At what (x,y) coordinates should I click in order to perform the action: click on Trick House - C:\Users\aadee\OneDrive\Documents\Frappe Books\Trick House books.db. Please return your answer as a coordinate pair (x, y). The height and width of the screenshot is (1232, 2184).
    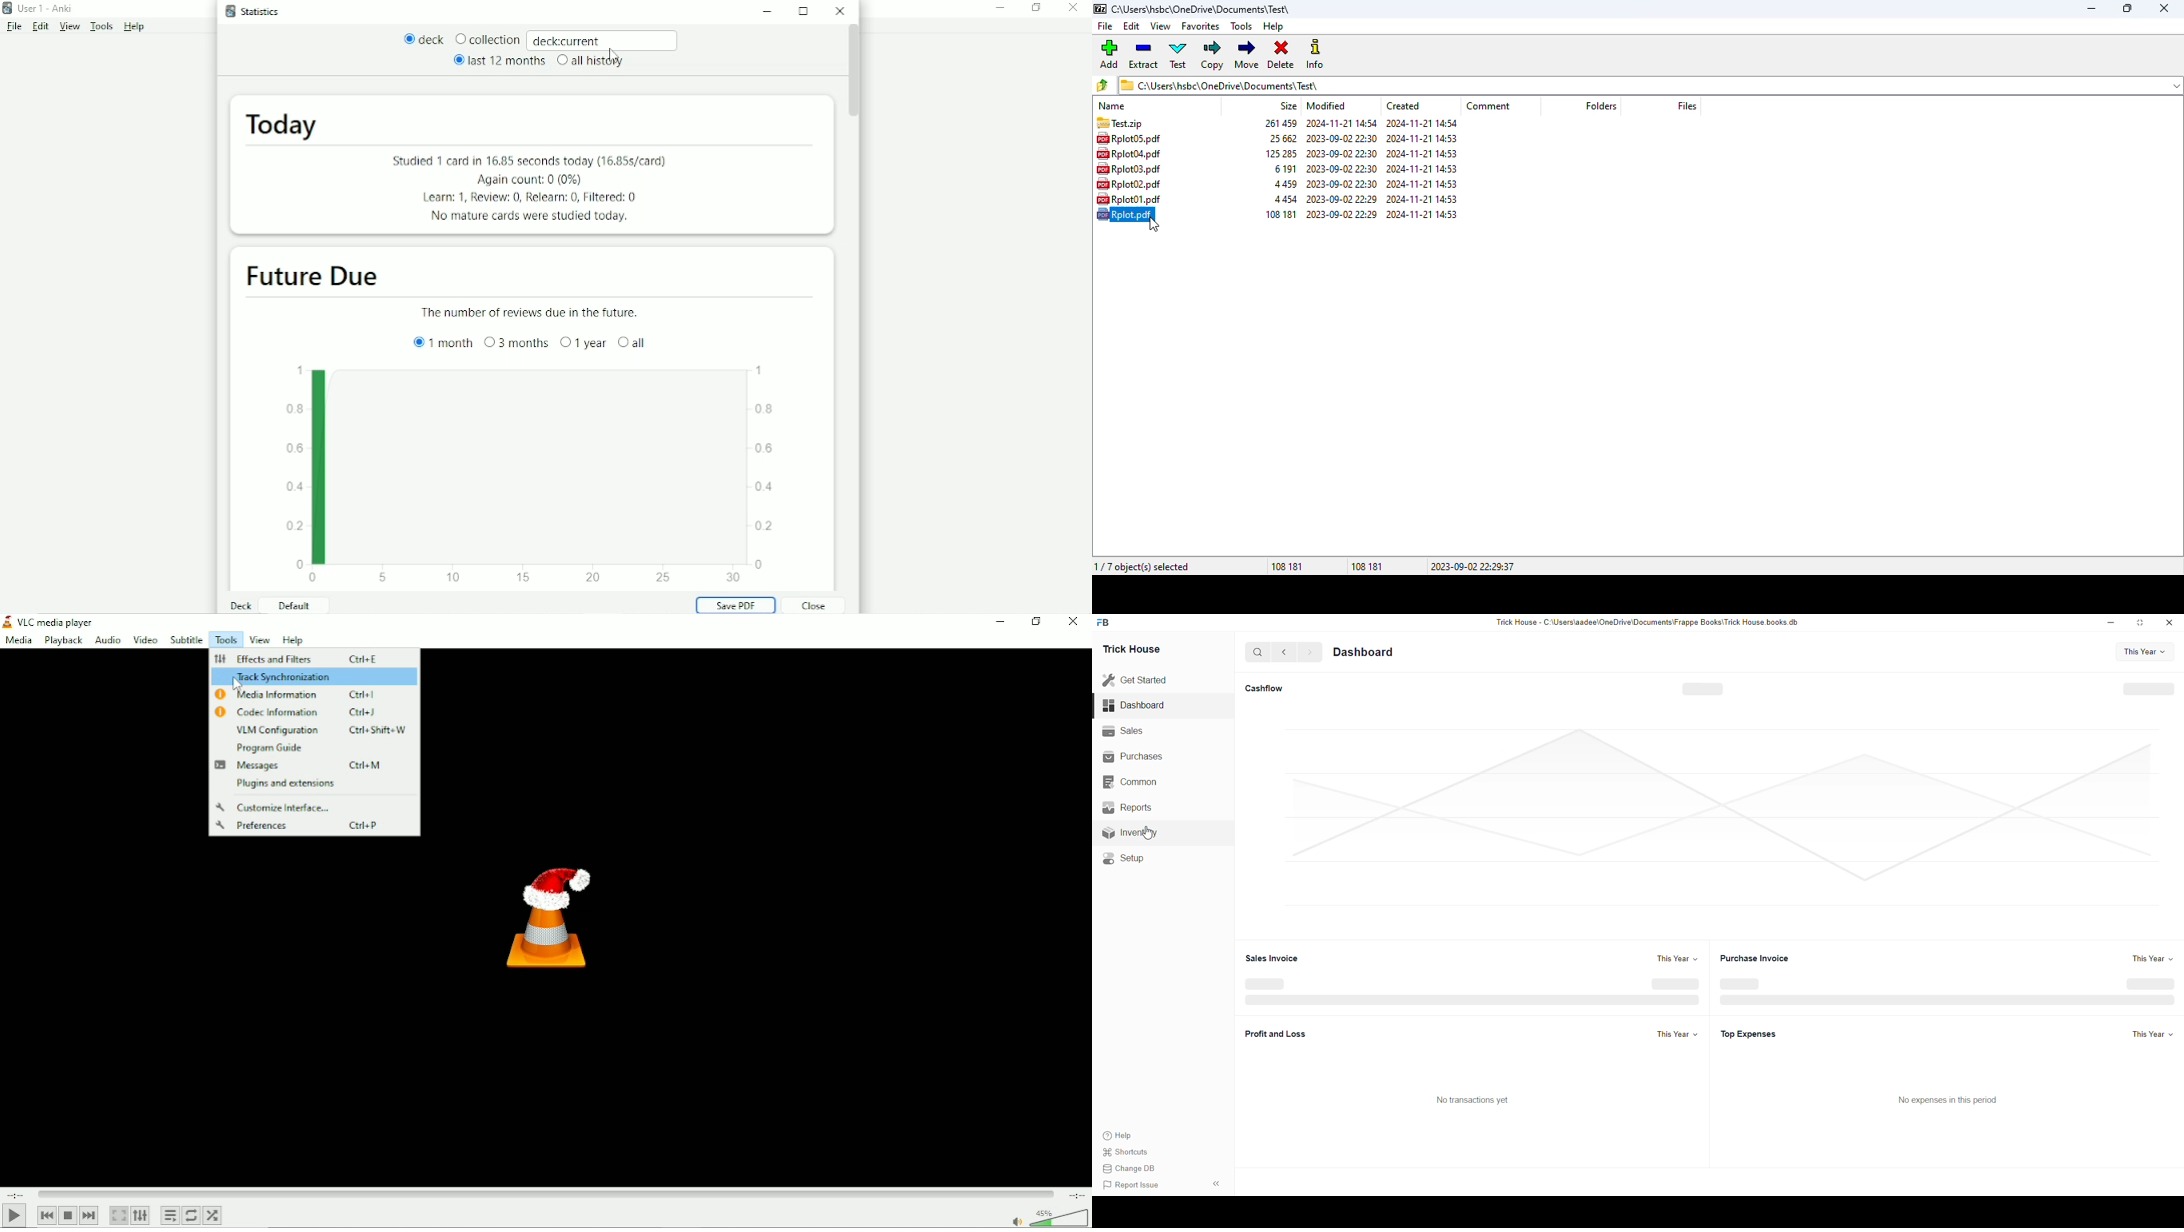
    Looking at the image, I should click on (1647, 623).